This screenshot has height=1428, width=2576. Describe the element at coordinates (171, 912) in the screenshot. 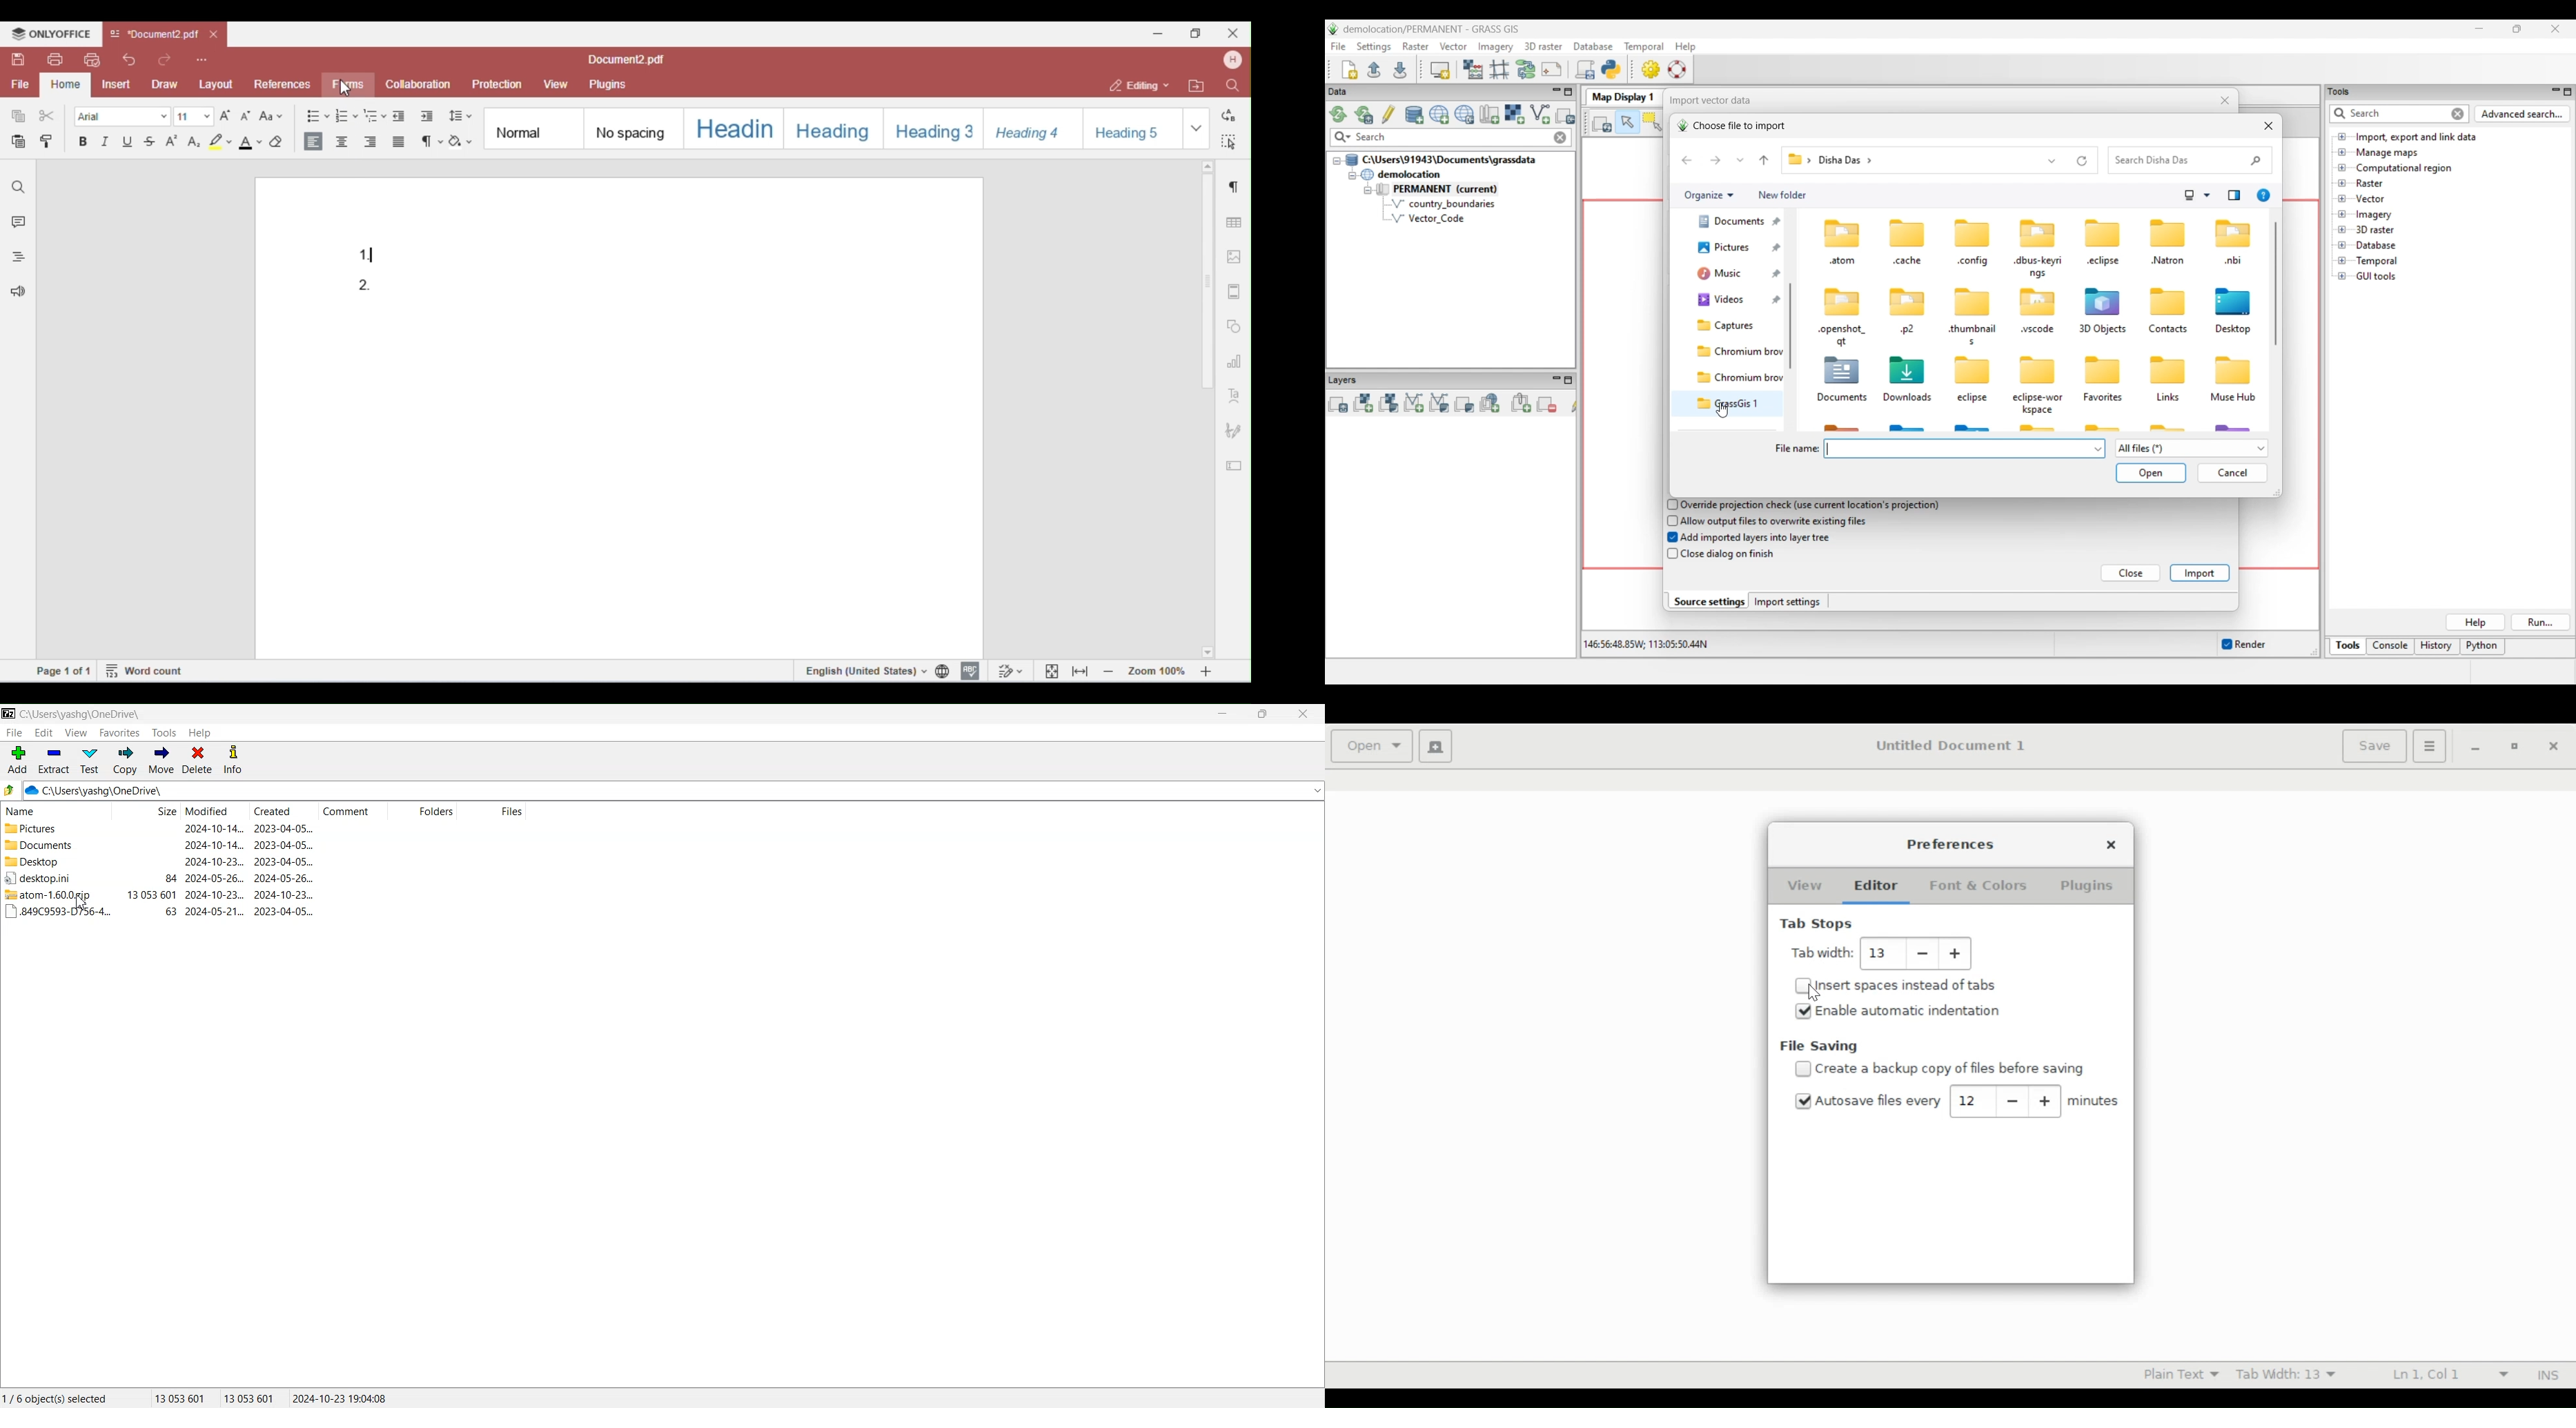

I see `63` at that location.